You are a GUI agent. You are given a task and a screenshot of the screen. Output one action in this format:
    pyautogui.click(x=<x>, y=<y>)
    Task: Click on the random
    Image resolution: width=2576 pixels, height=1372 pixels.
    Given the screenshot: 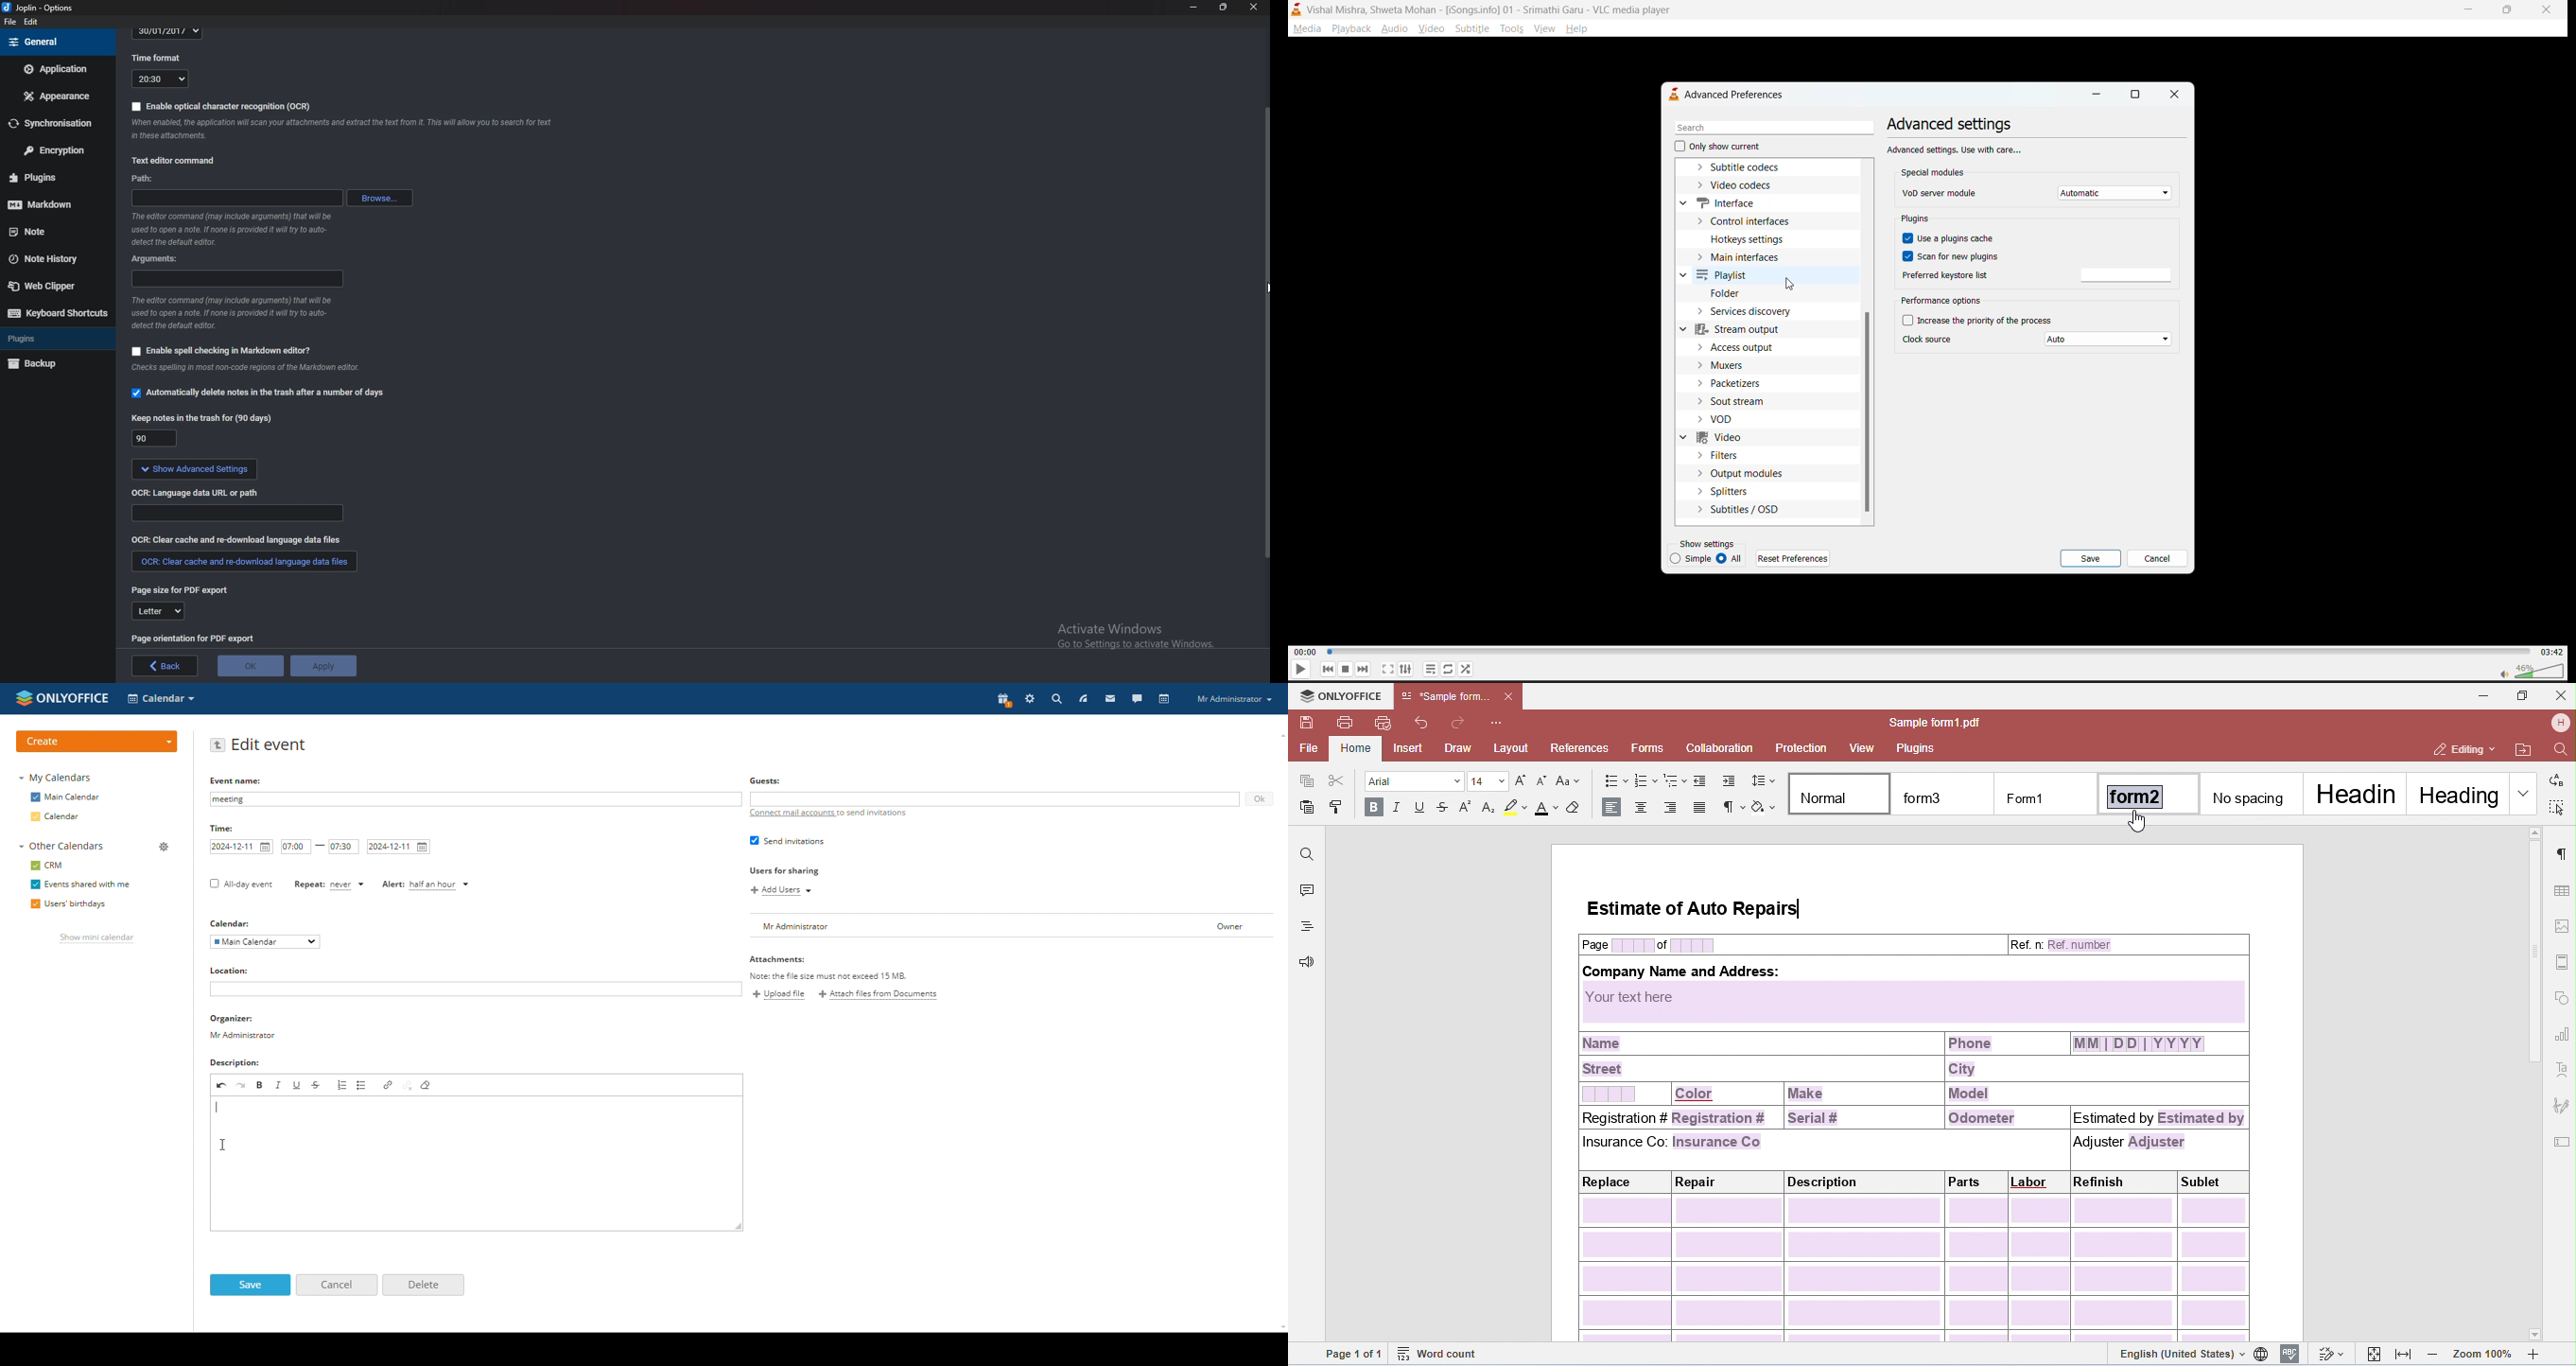 What is the action you would take?
    pyautogui.click(x=1465, y=667)
    